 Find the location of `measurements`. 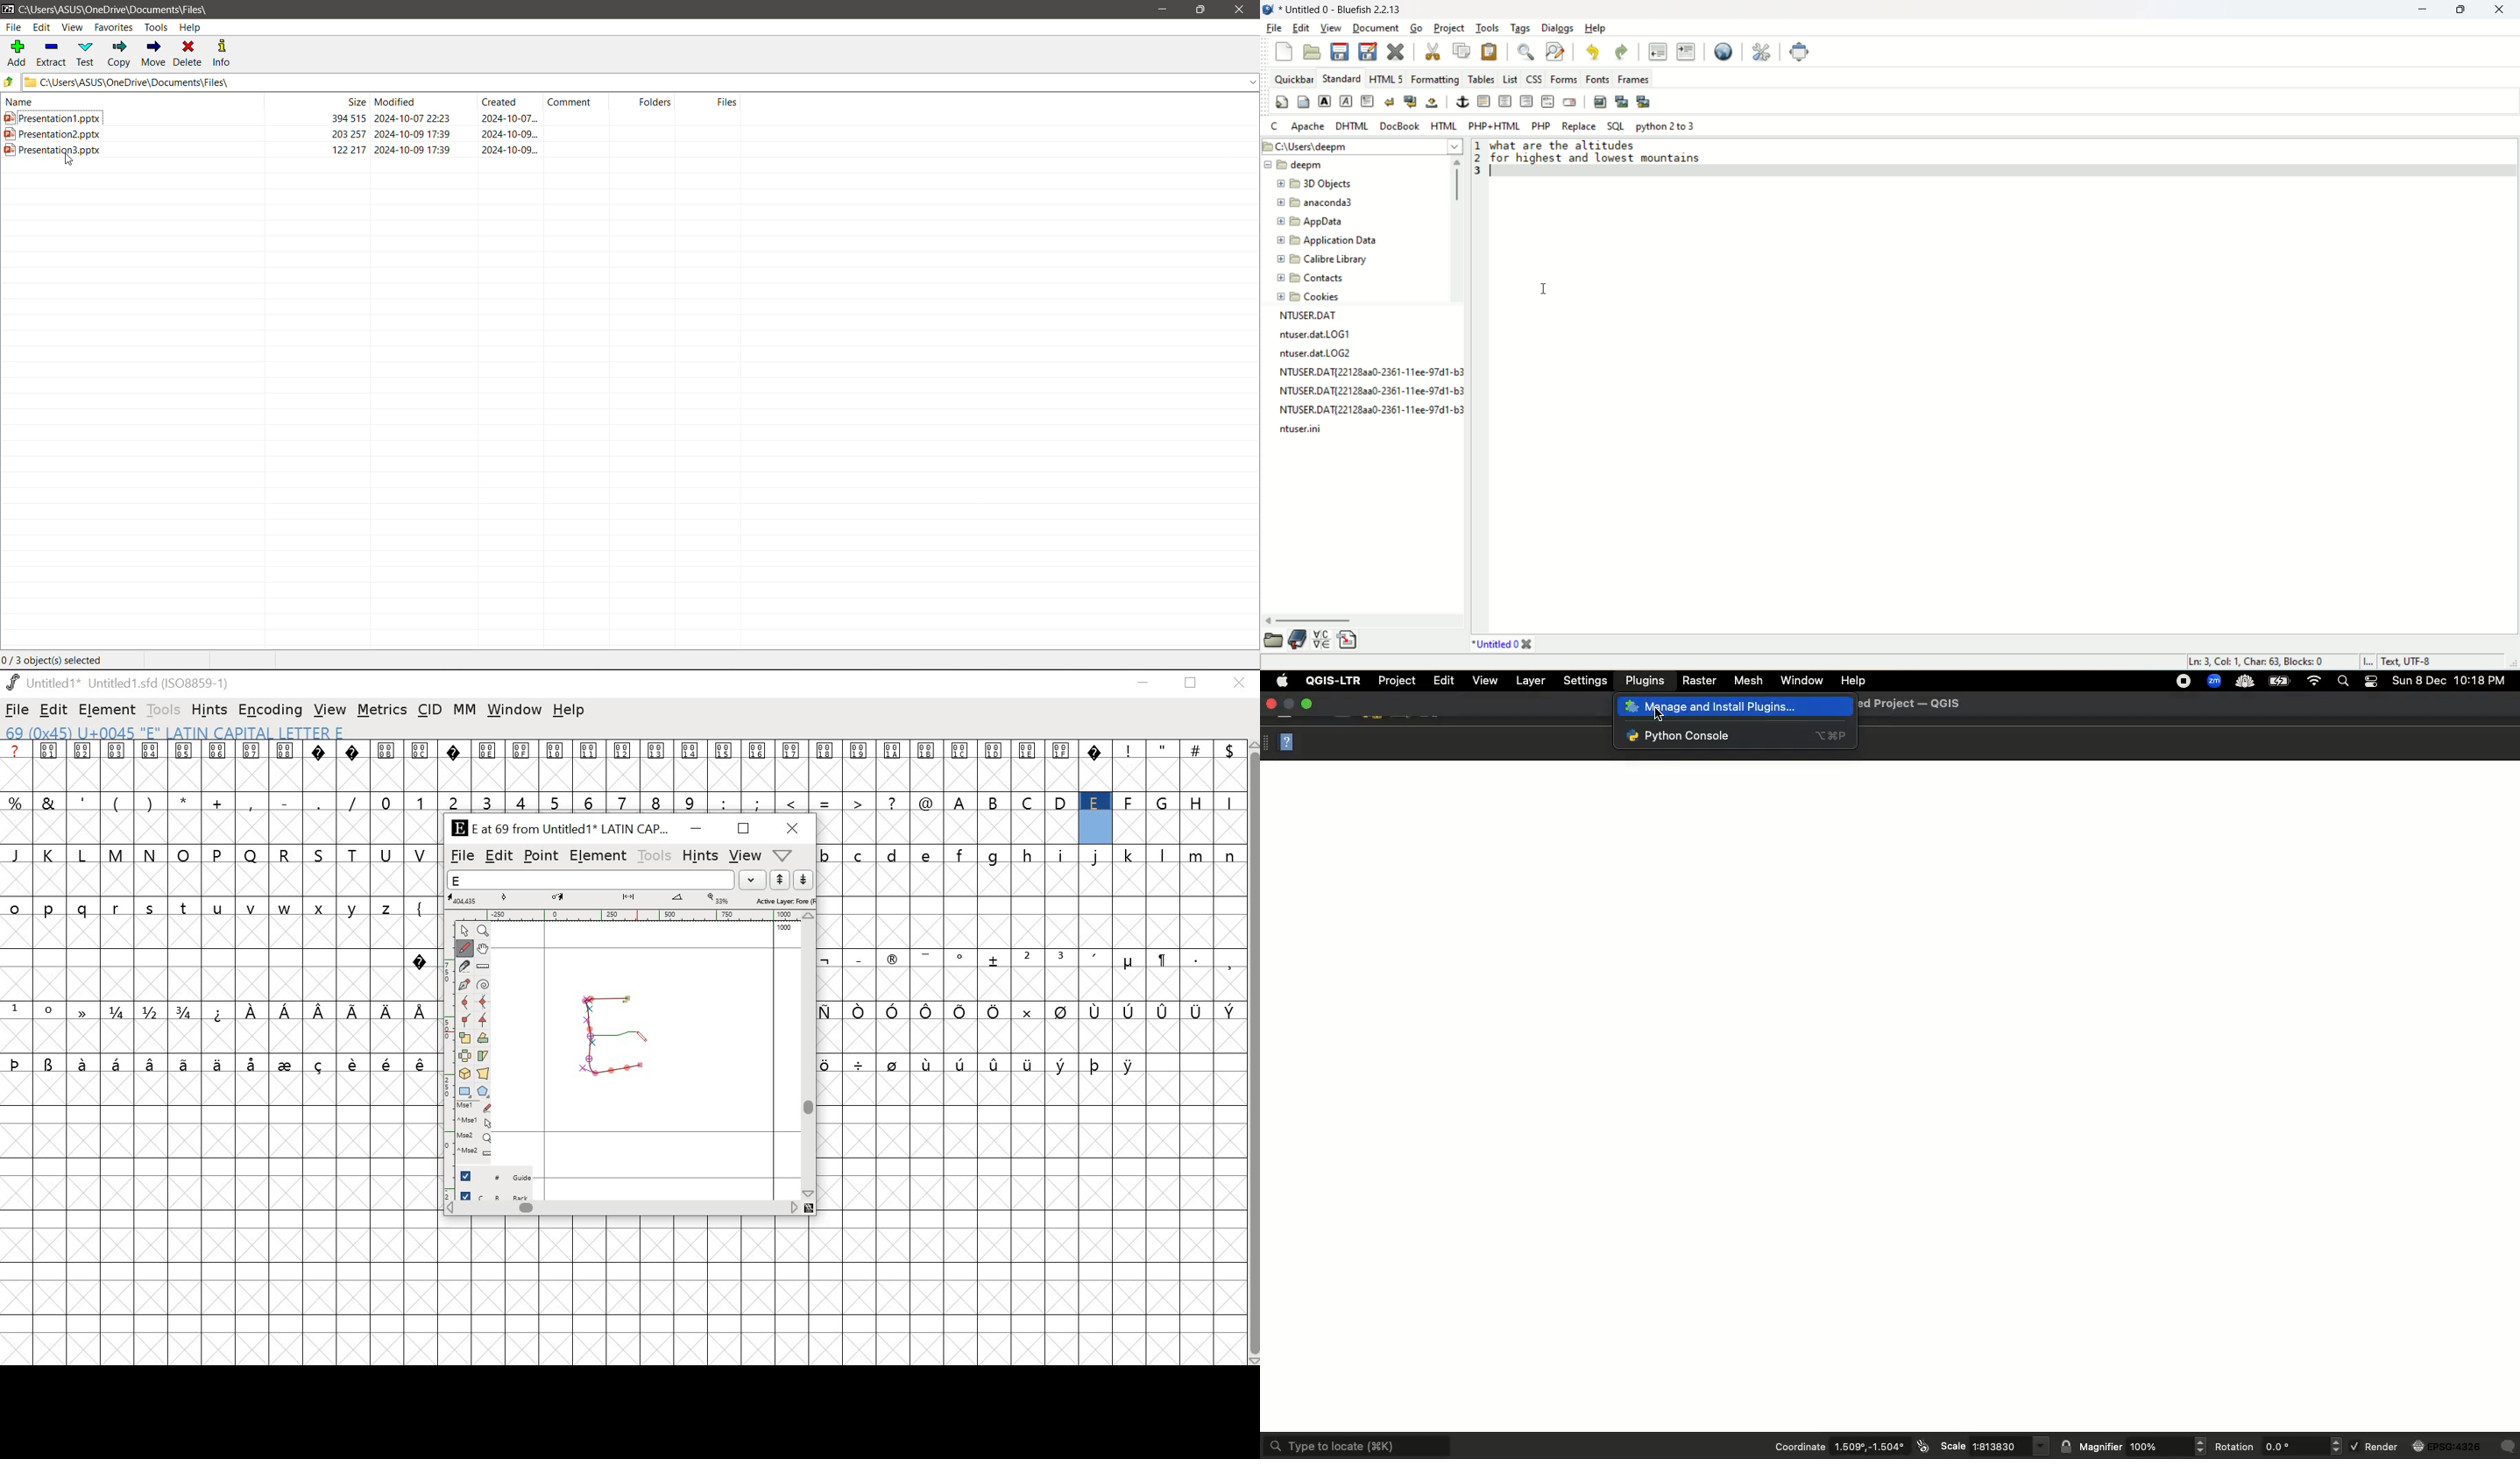

measurements is located at coordinates (631, 900).